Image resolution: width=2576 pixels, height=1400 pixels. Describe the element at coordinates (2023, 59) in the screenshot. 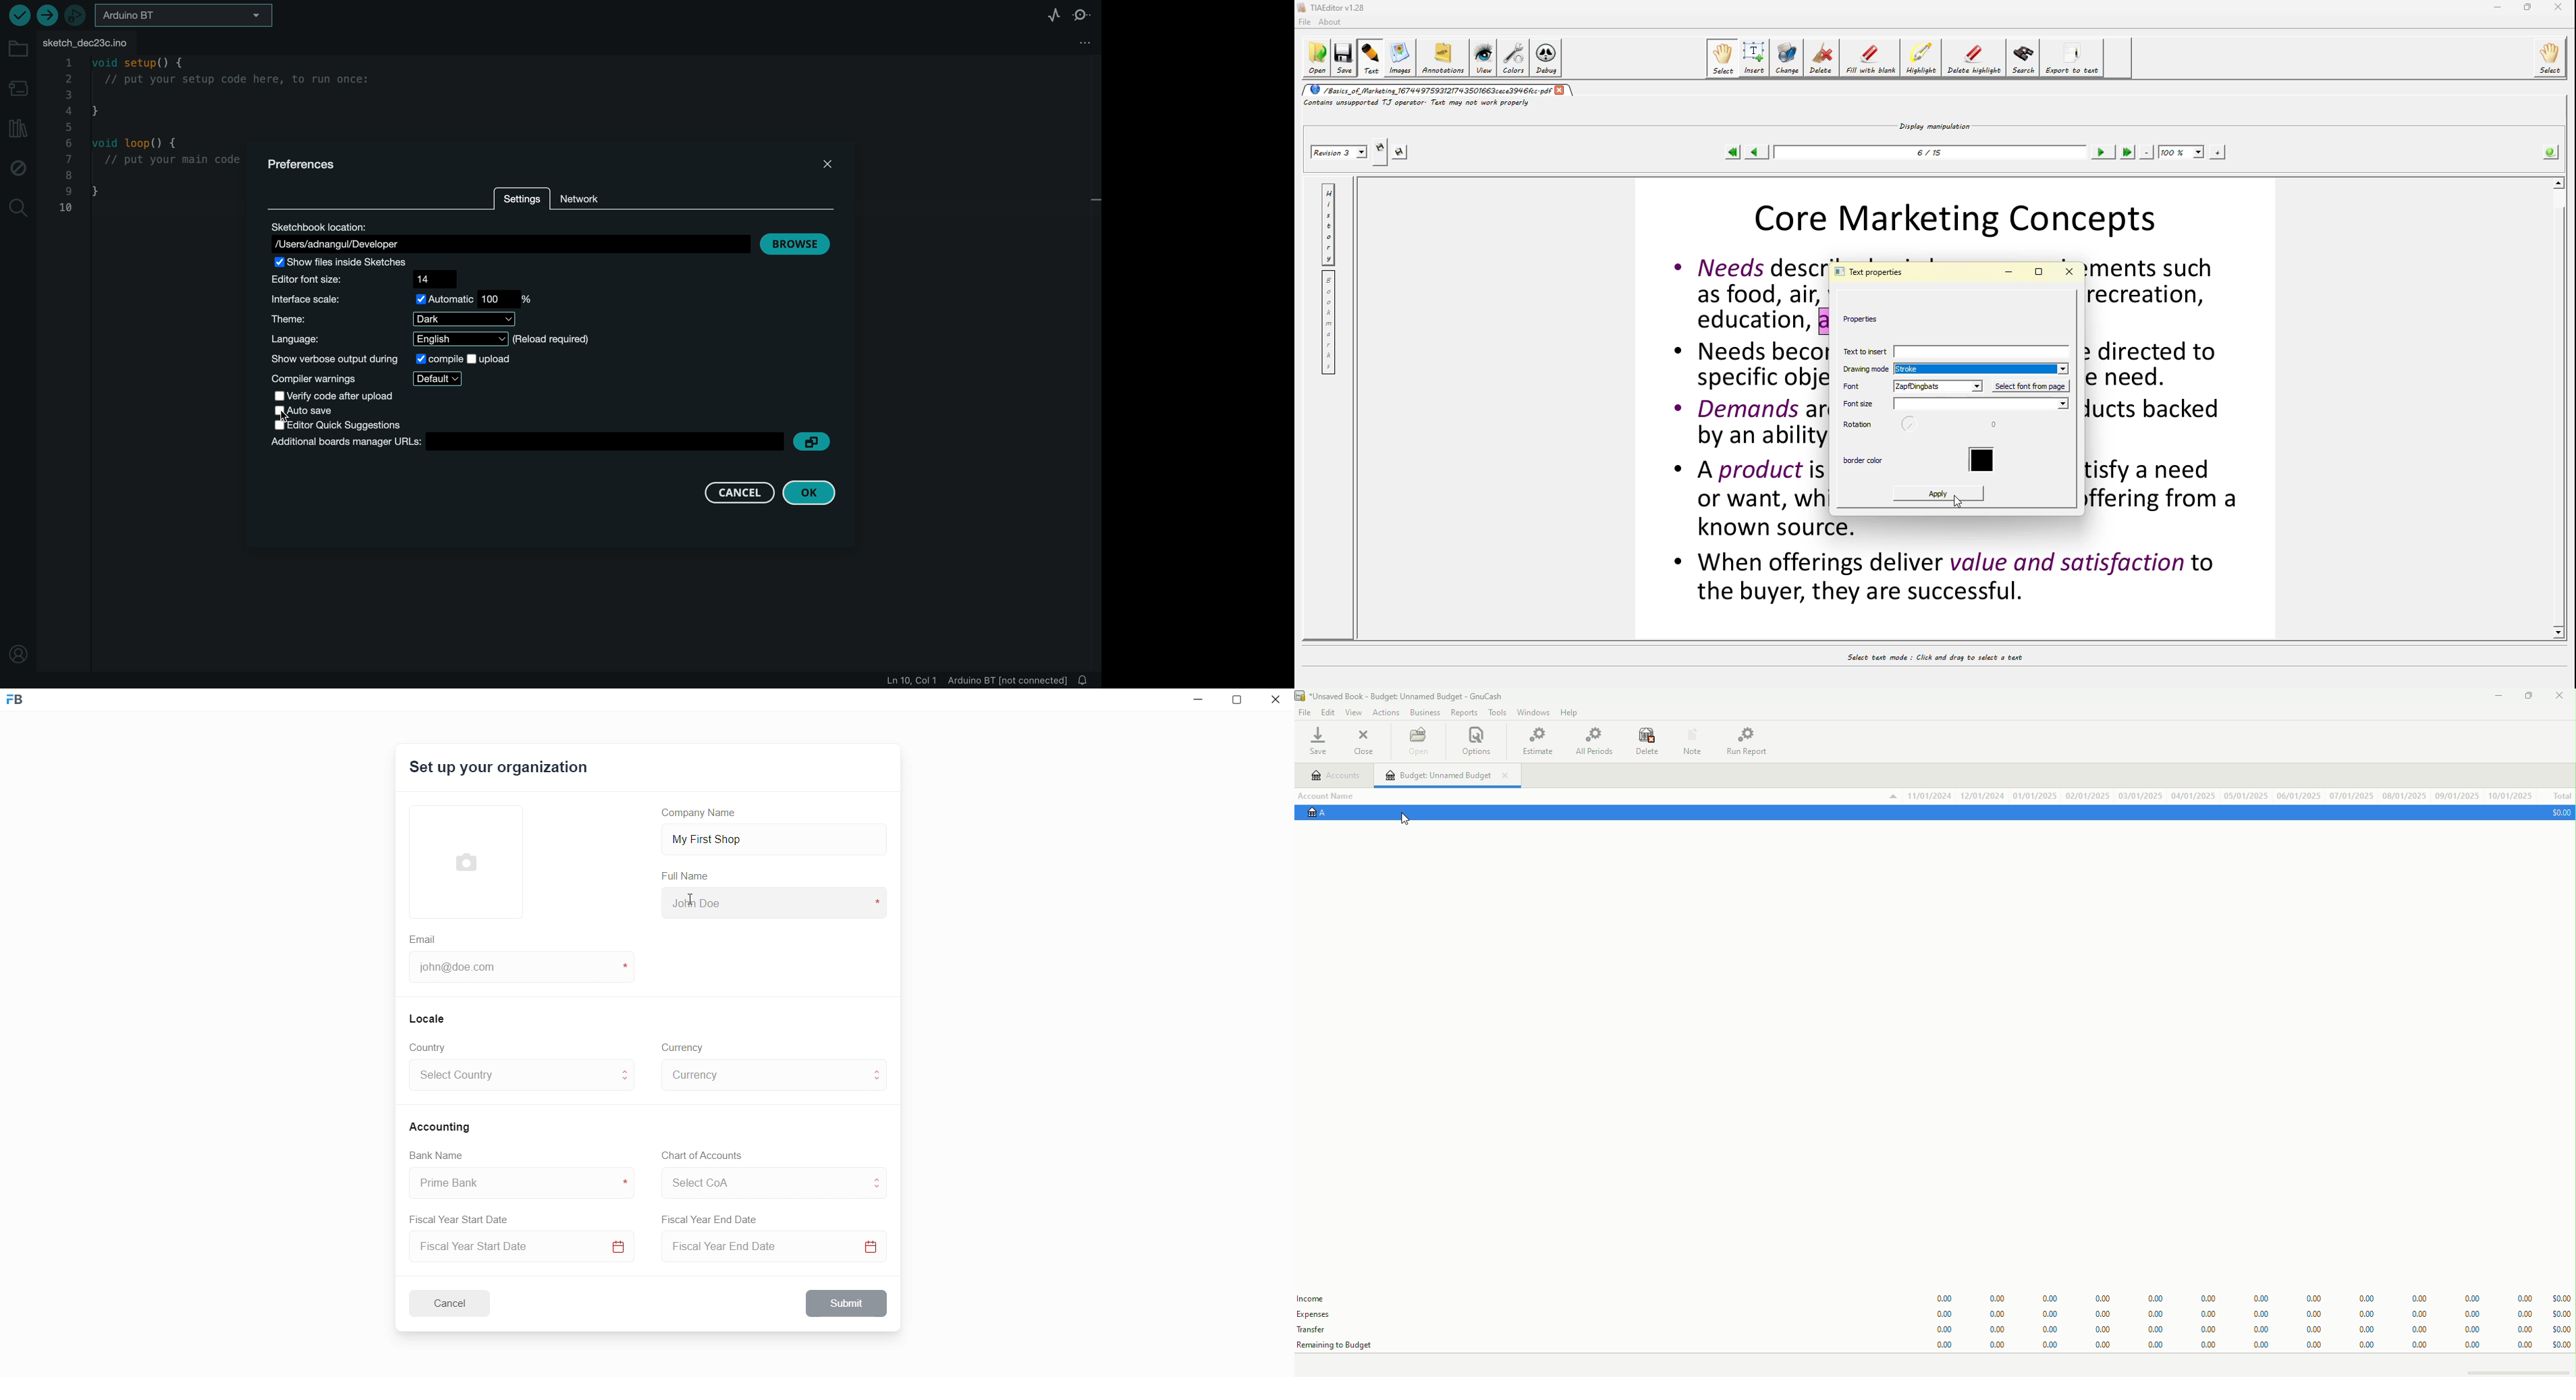

I see `search` at that location.